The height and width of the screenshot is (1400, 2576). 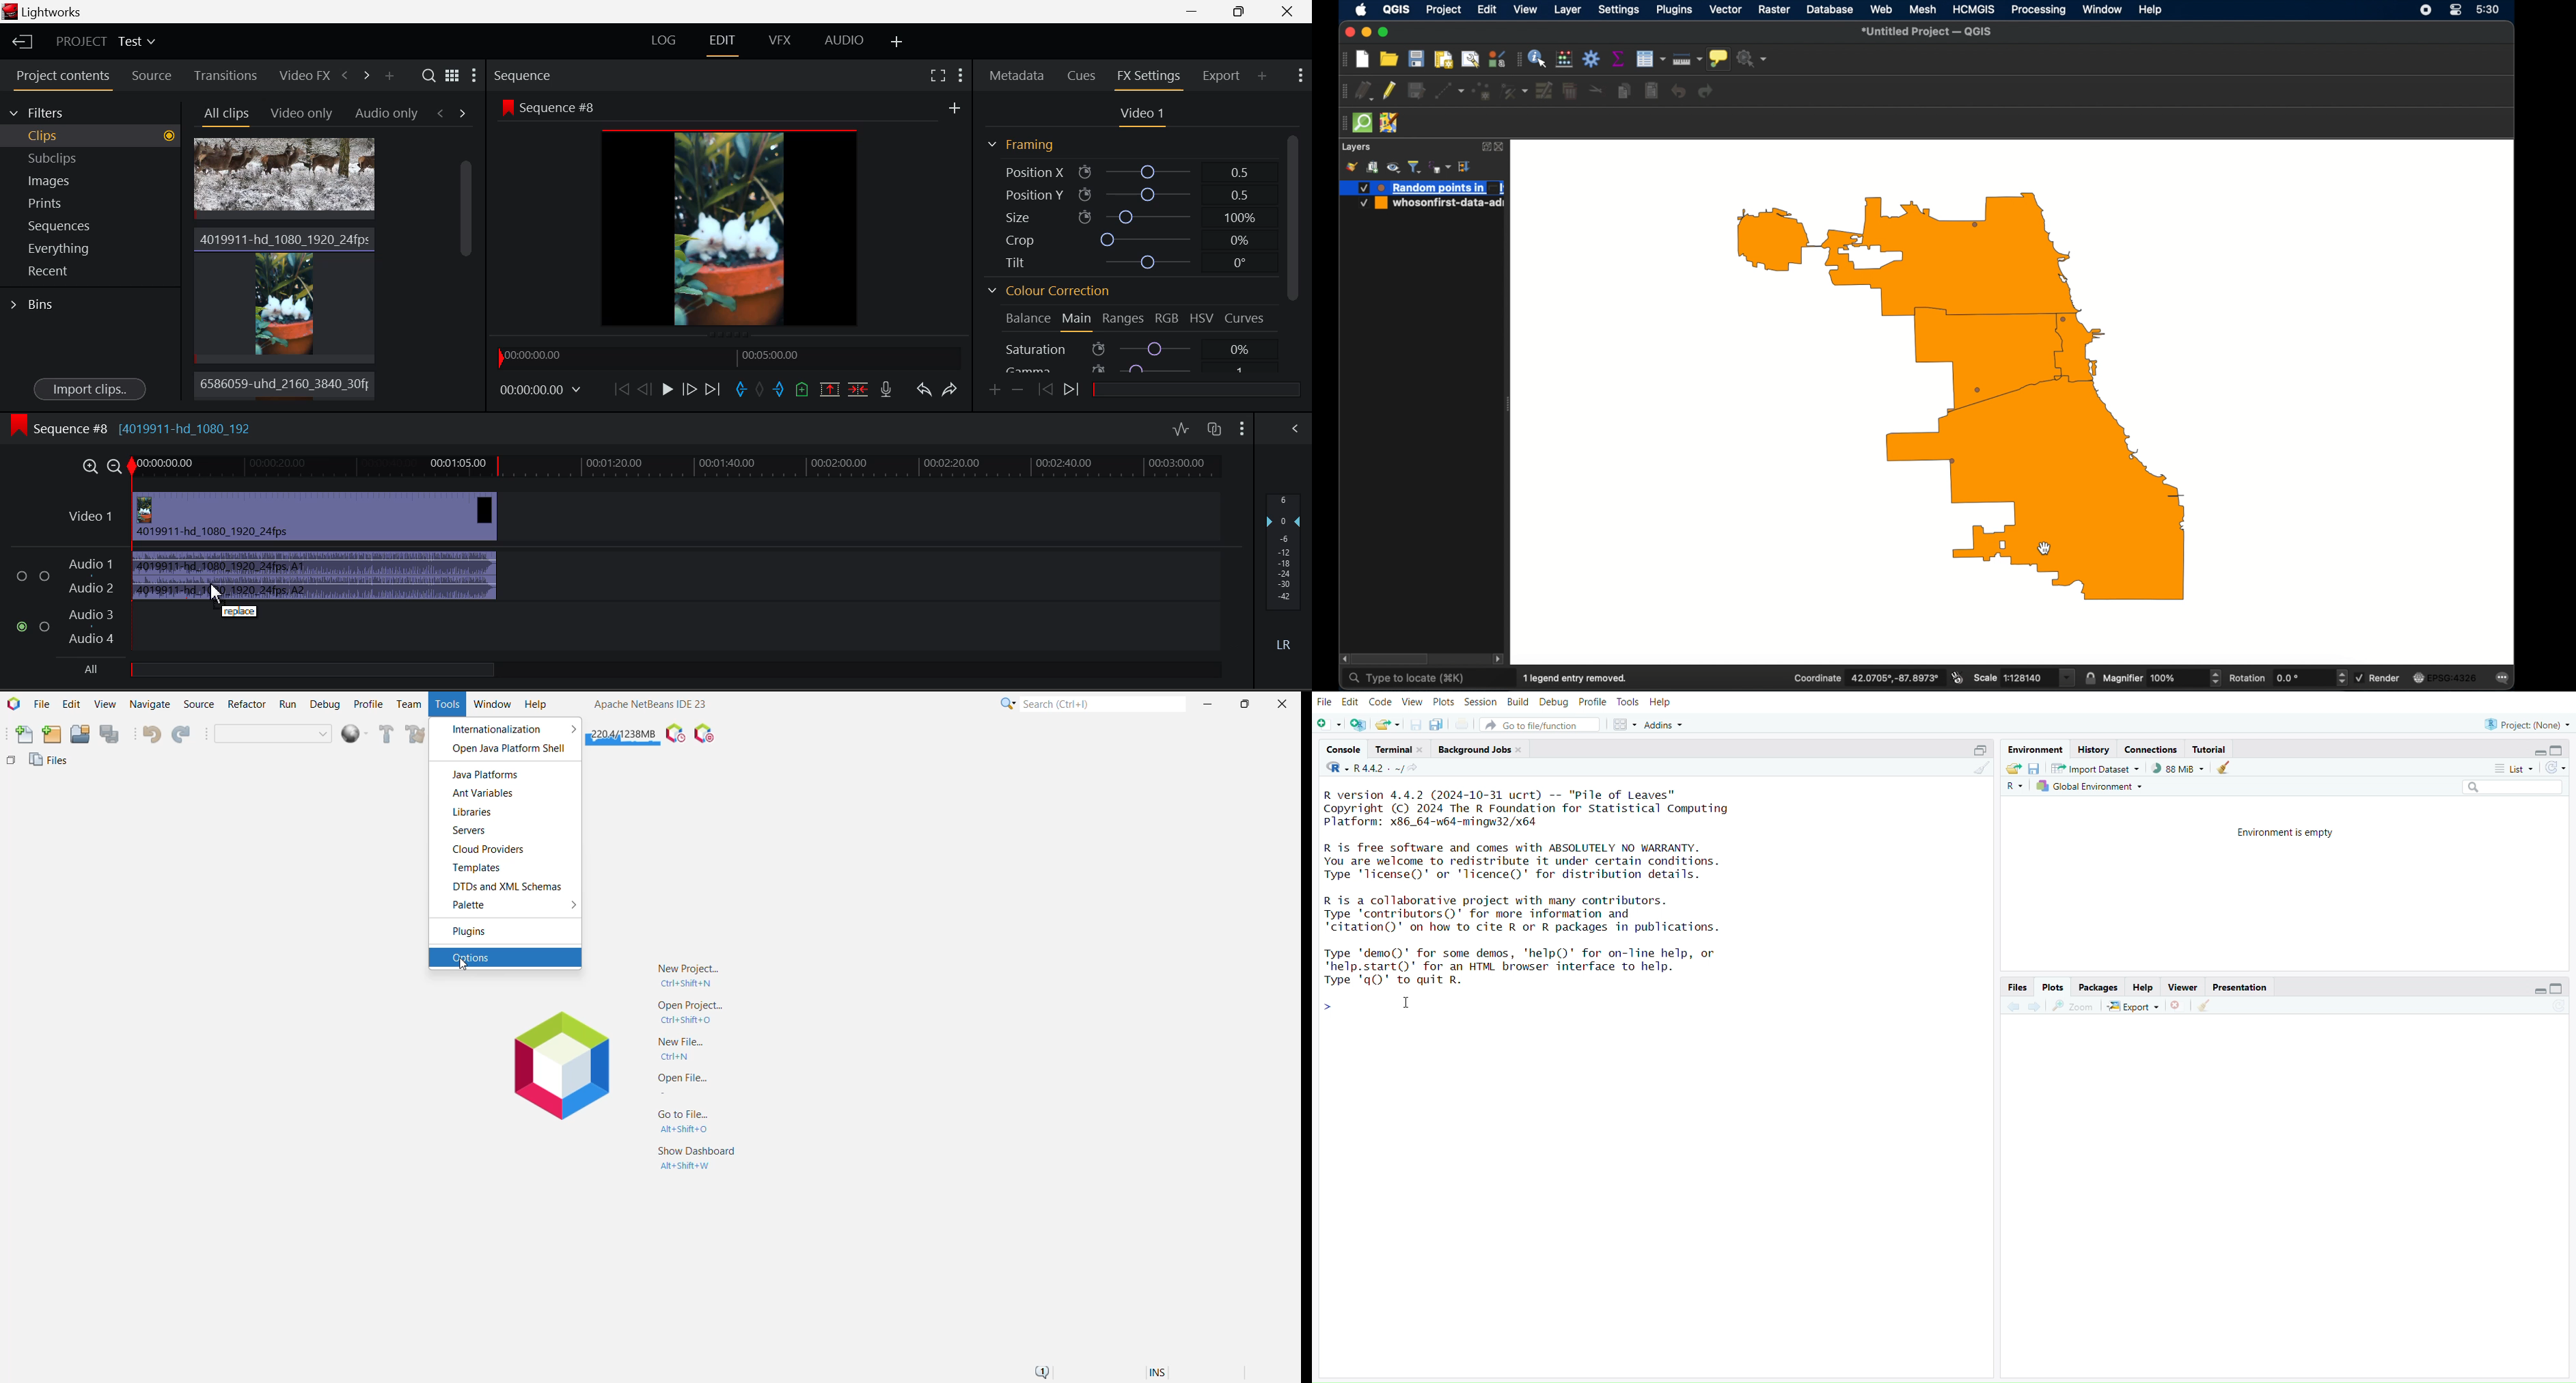 What do you see at coordinates (1481, 701) in the screenshot?
I see `session` at bounding box center [1481, 701].